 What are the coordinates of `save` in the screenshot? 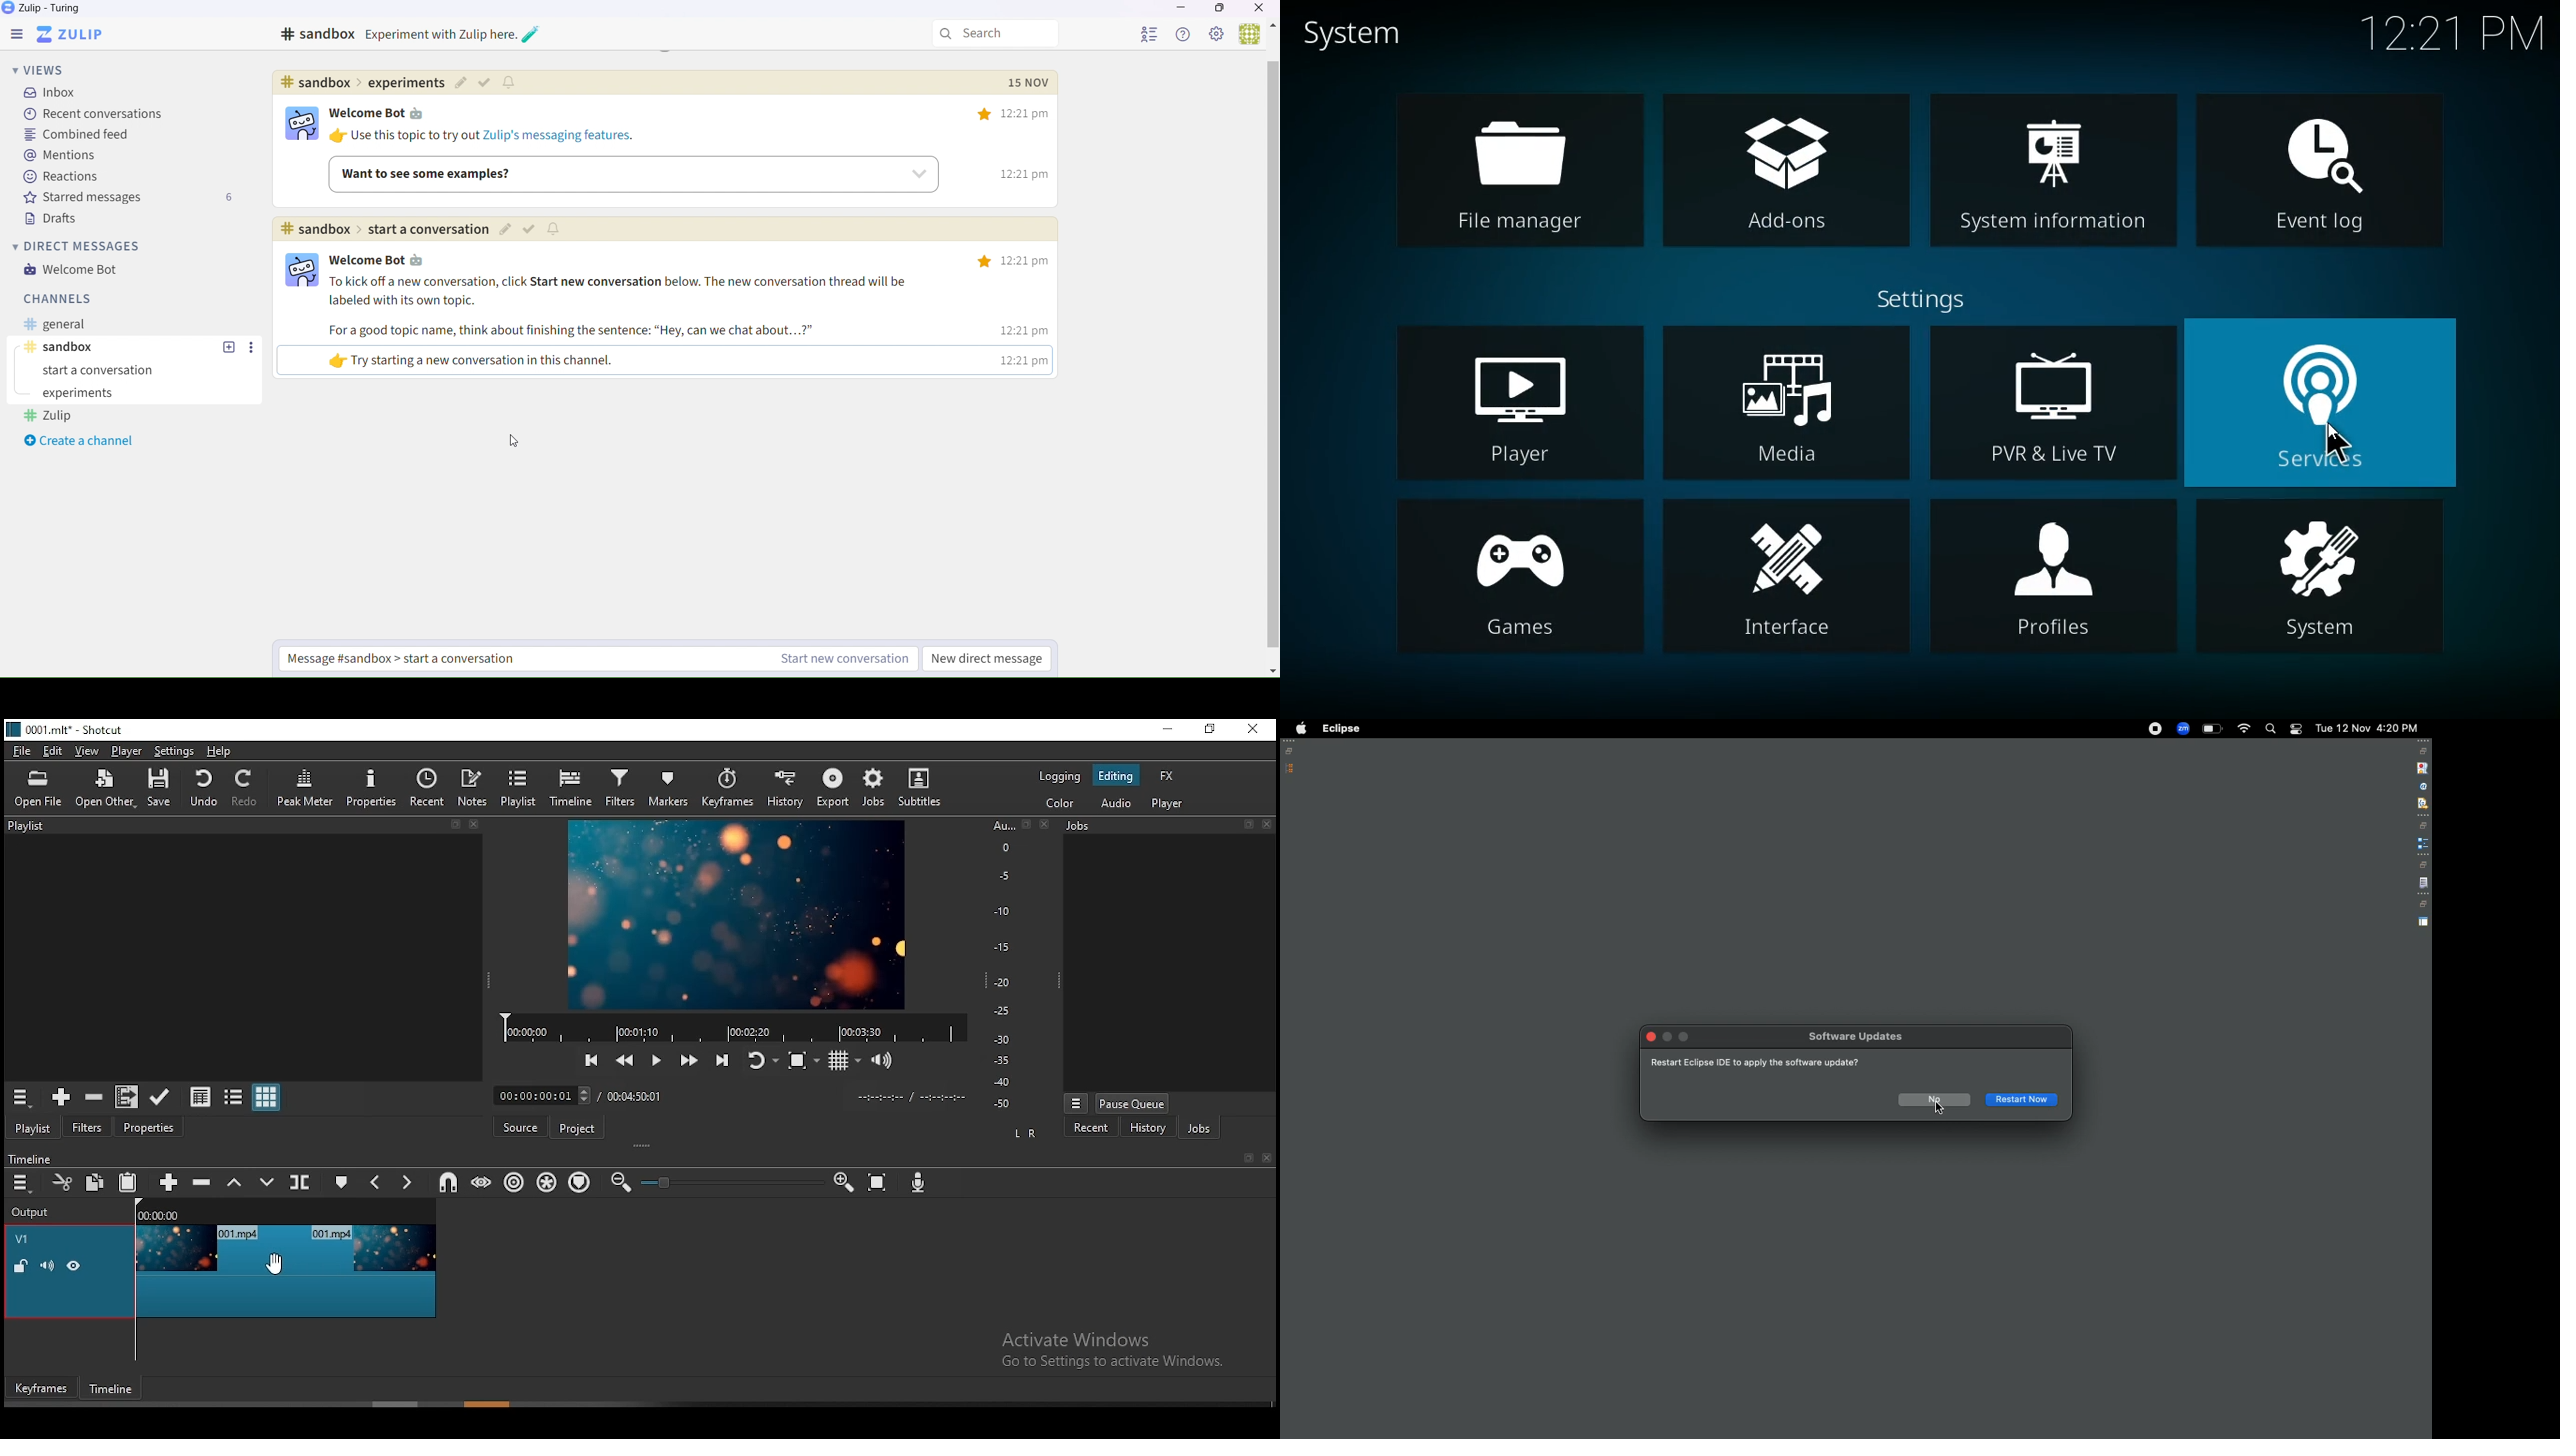 It's located at (165, 791).